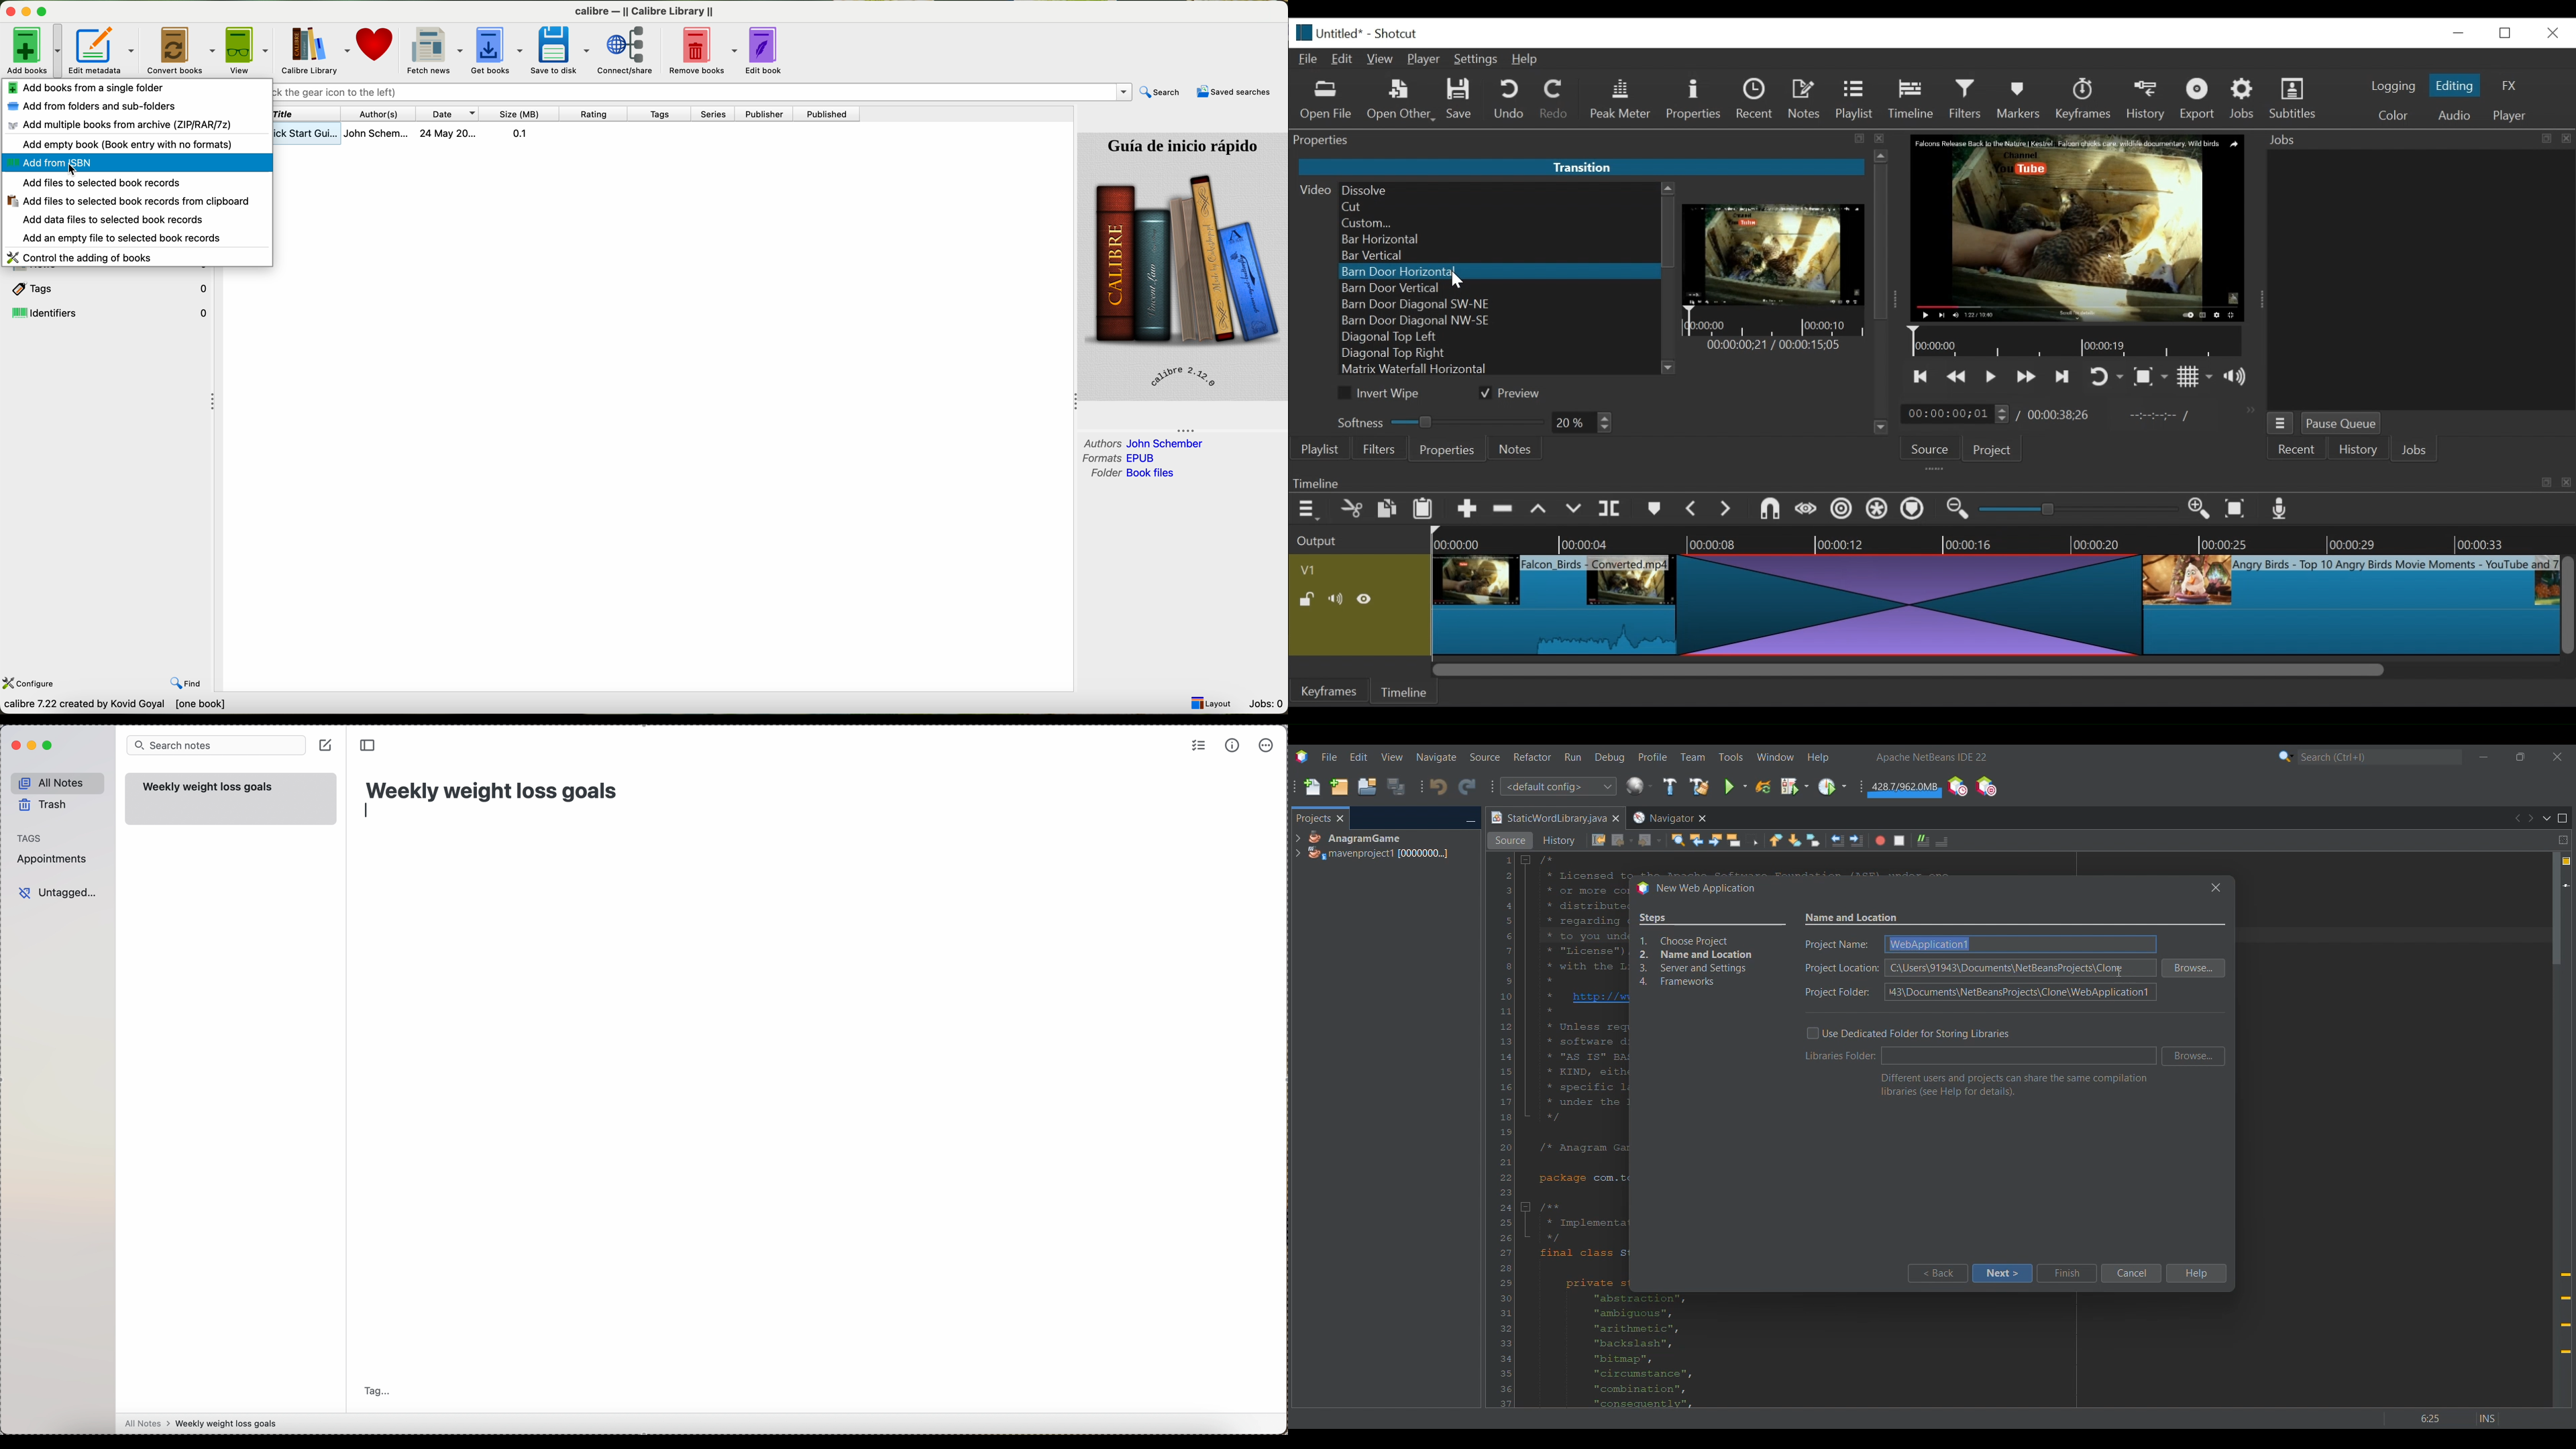 The height and width of the screenshot is (1456, 2576). Describe the element at coordinates (33, 49) in the screenshot. I see `click on add books` at that location.